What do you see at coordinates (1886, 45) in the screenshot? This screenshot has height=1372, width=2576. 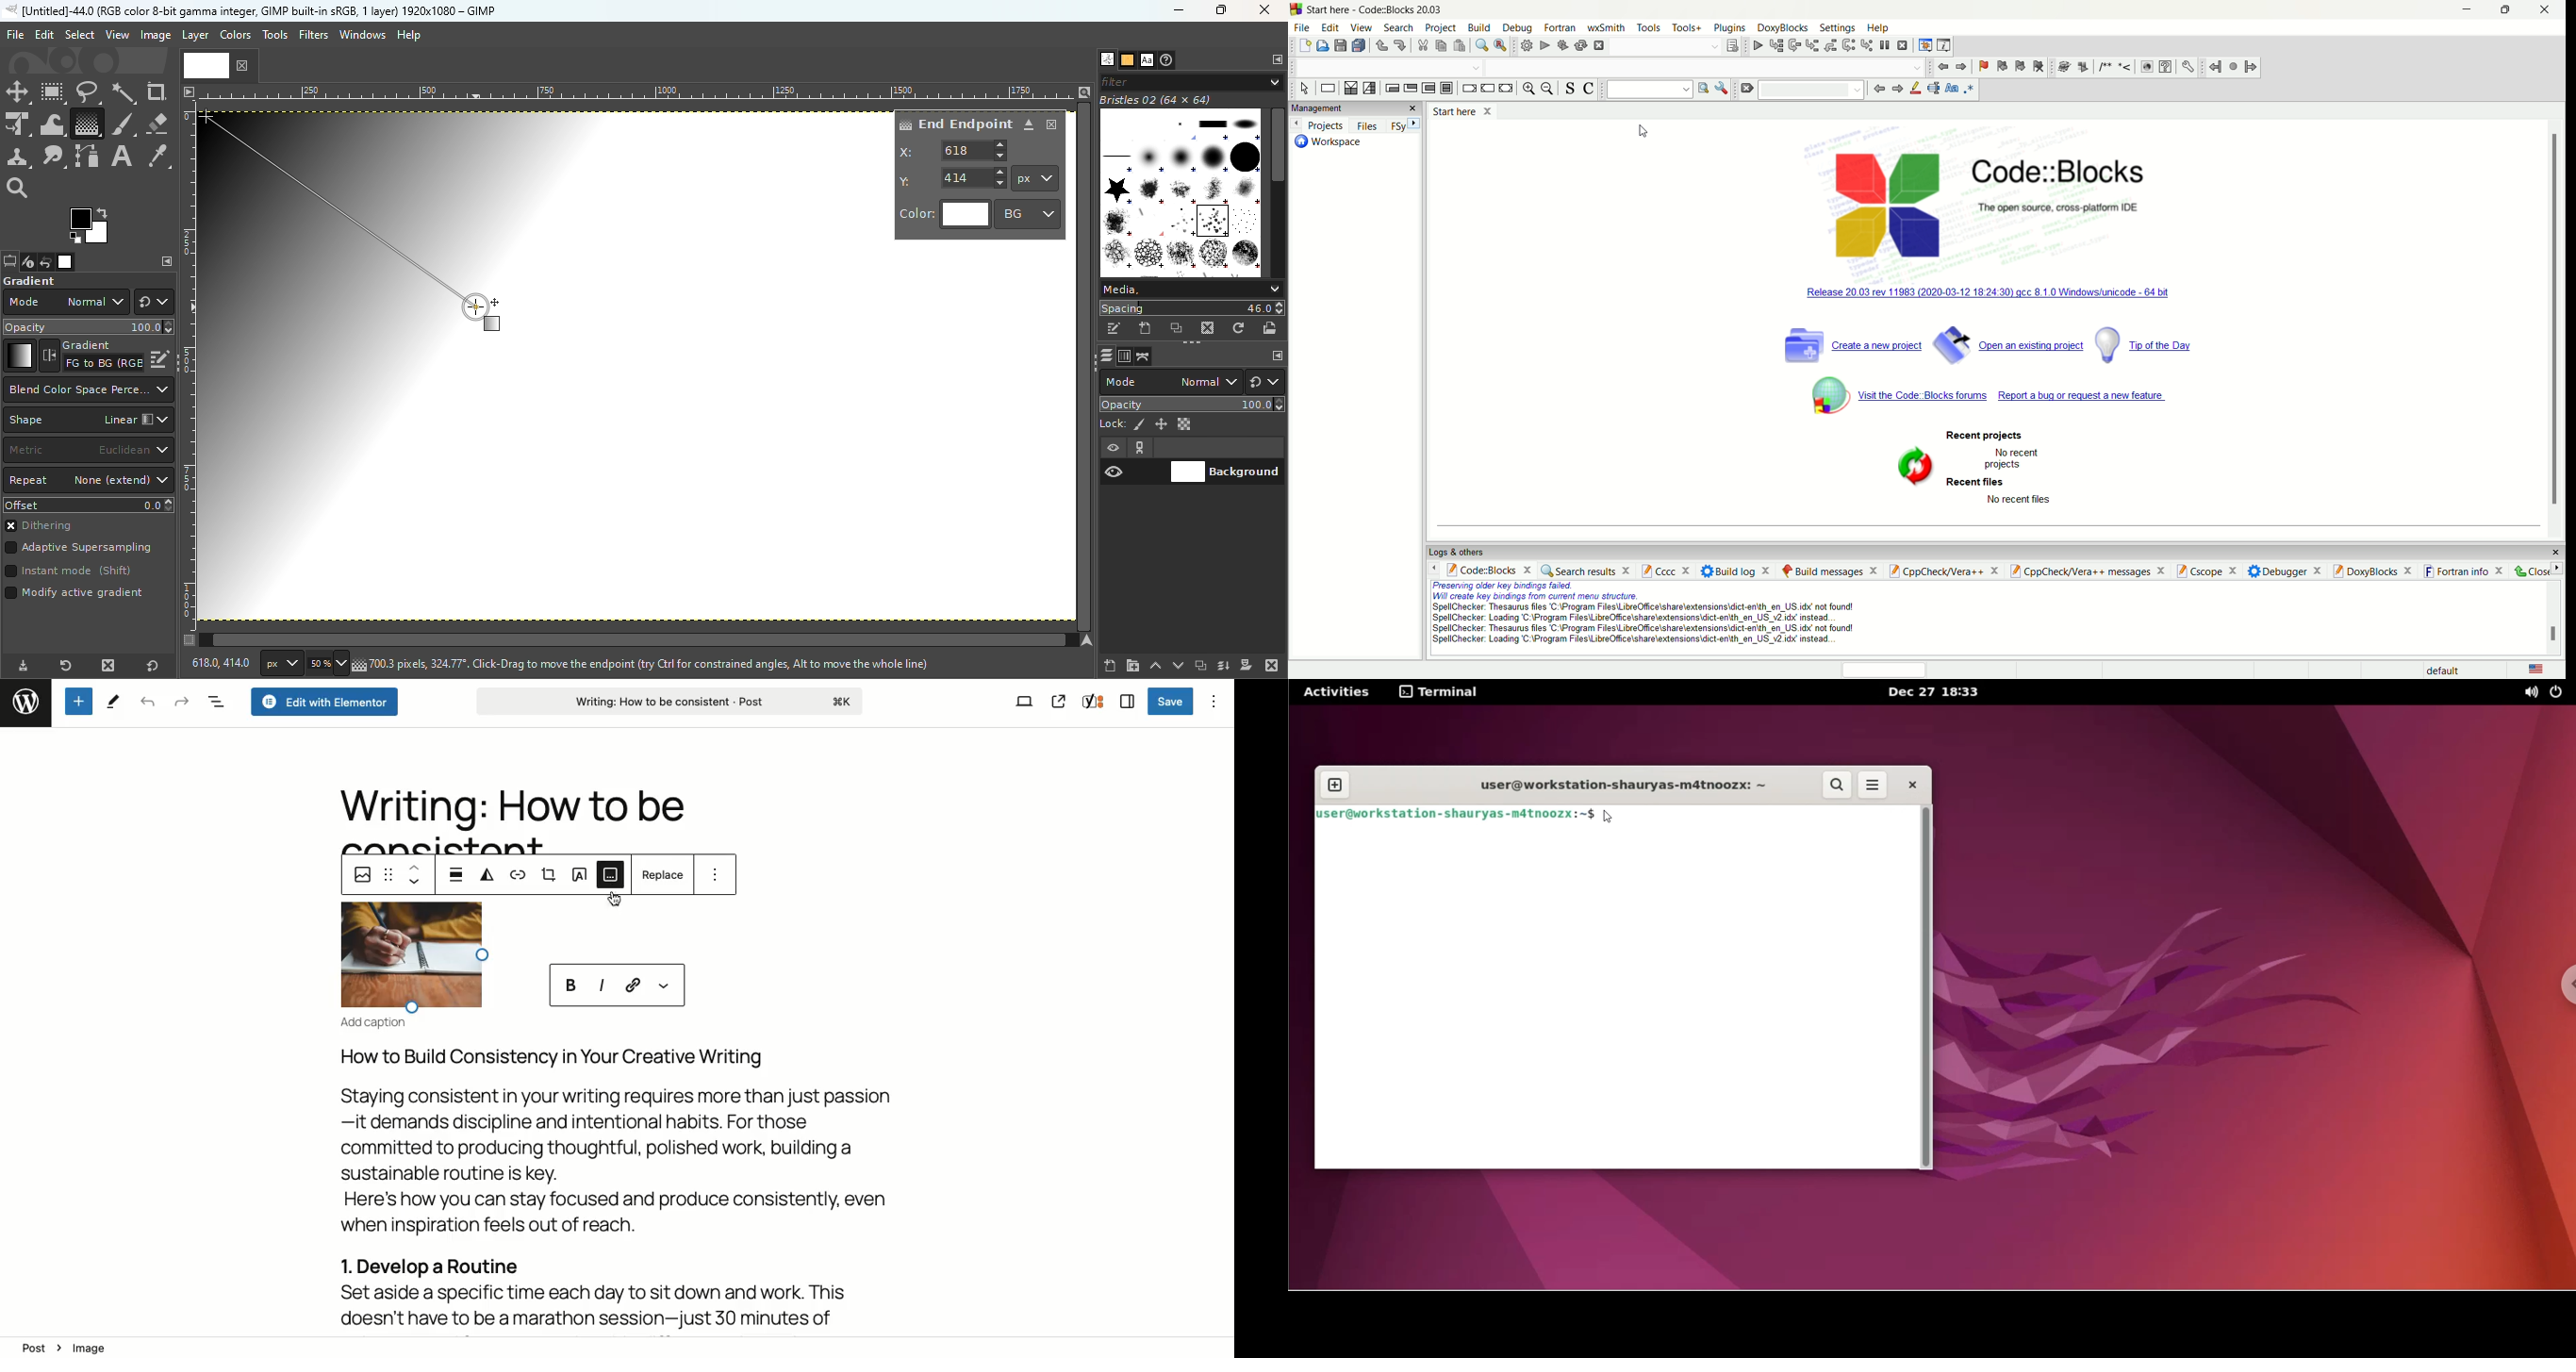 I see `break debugger` at bounding box center [1886, 45].